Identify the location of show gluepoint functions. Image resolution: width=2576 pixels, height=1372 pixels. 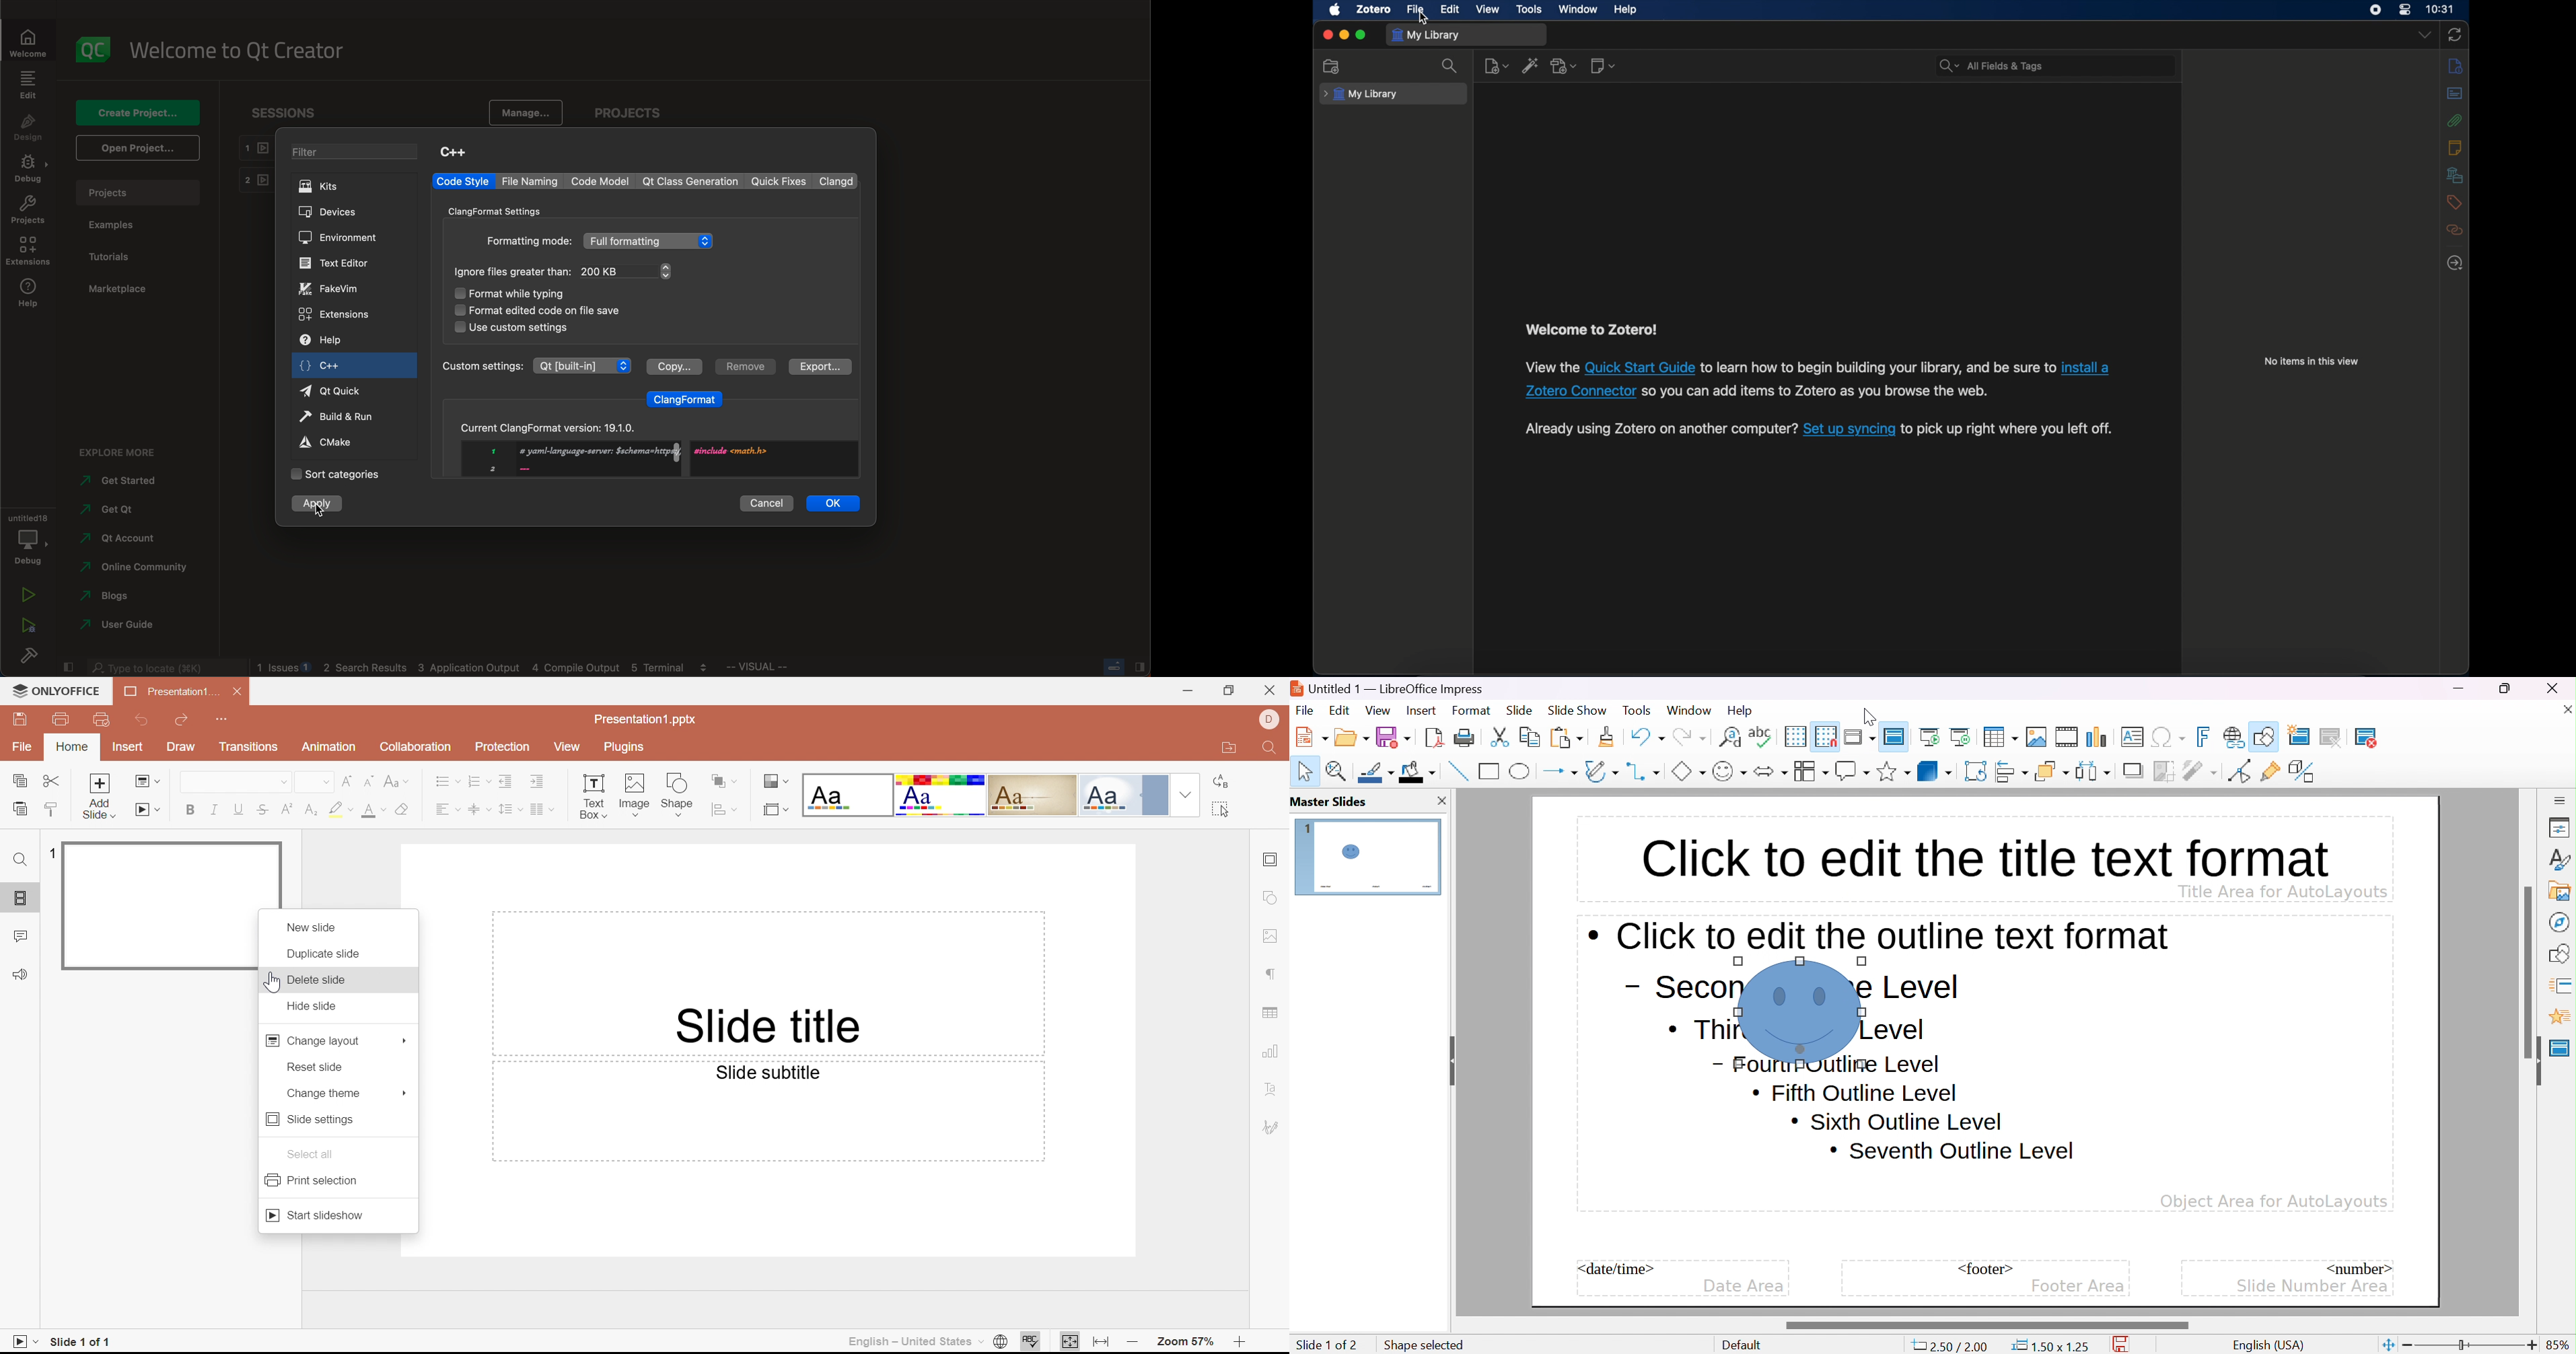
(2271, 772).